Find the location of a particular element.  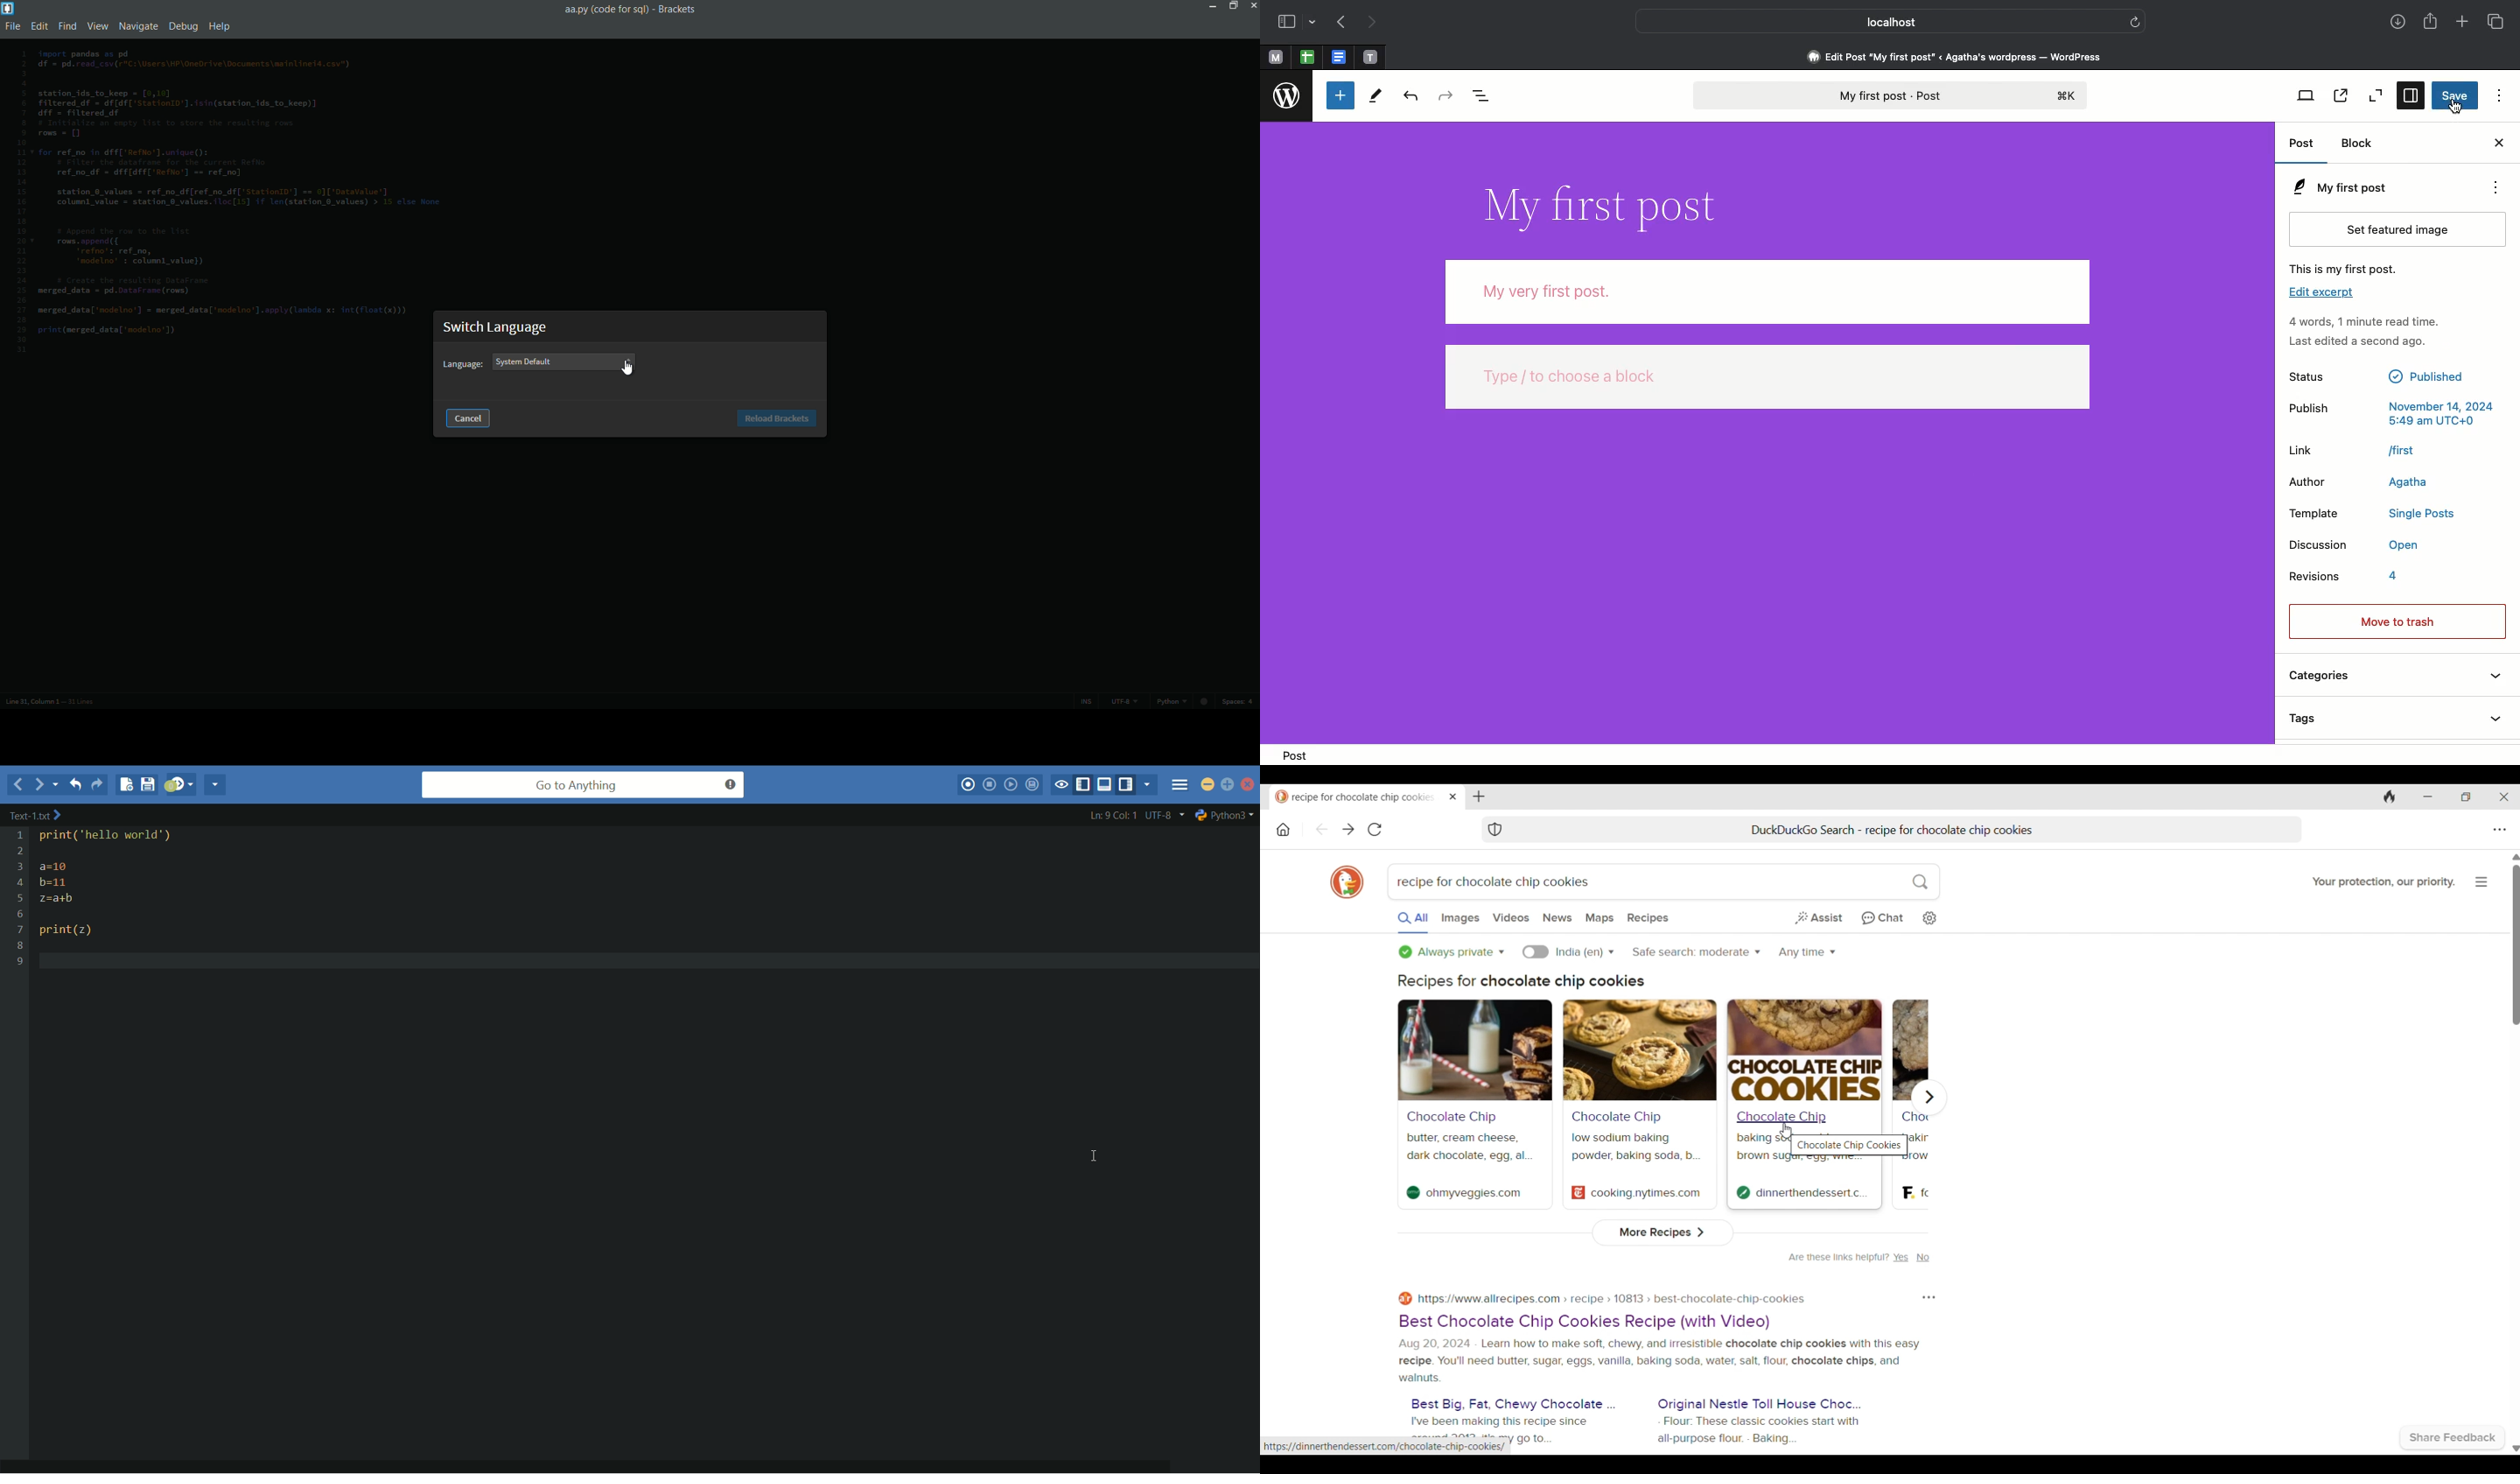

Discussion is located at coordinates (2356, 544).